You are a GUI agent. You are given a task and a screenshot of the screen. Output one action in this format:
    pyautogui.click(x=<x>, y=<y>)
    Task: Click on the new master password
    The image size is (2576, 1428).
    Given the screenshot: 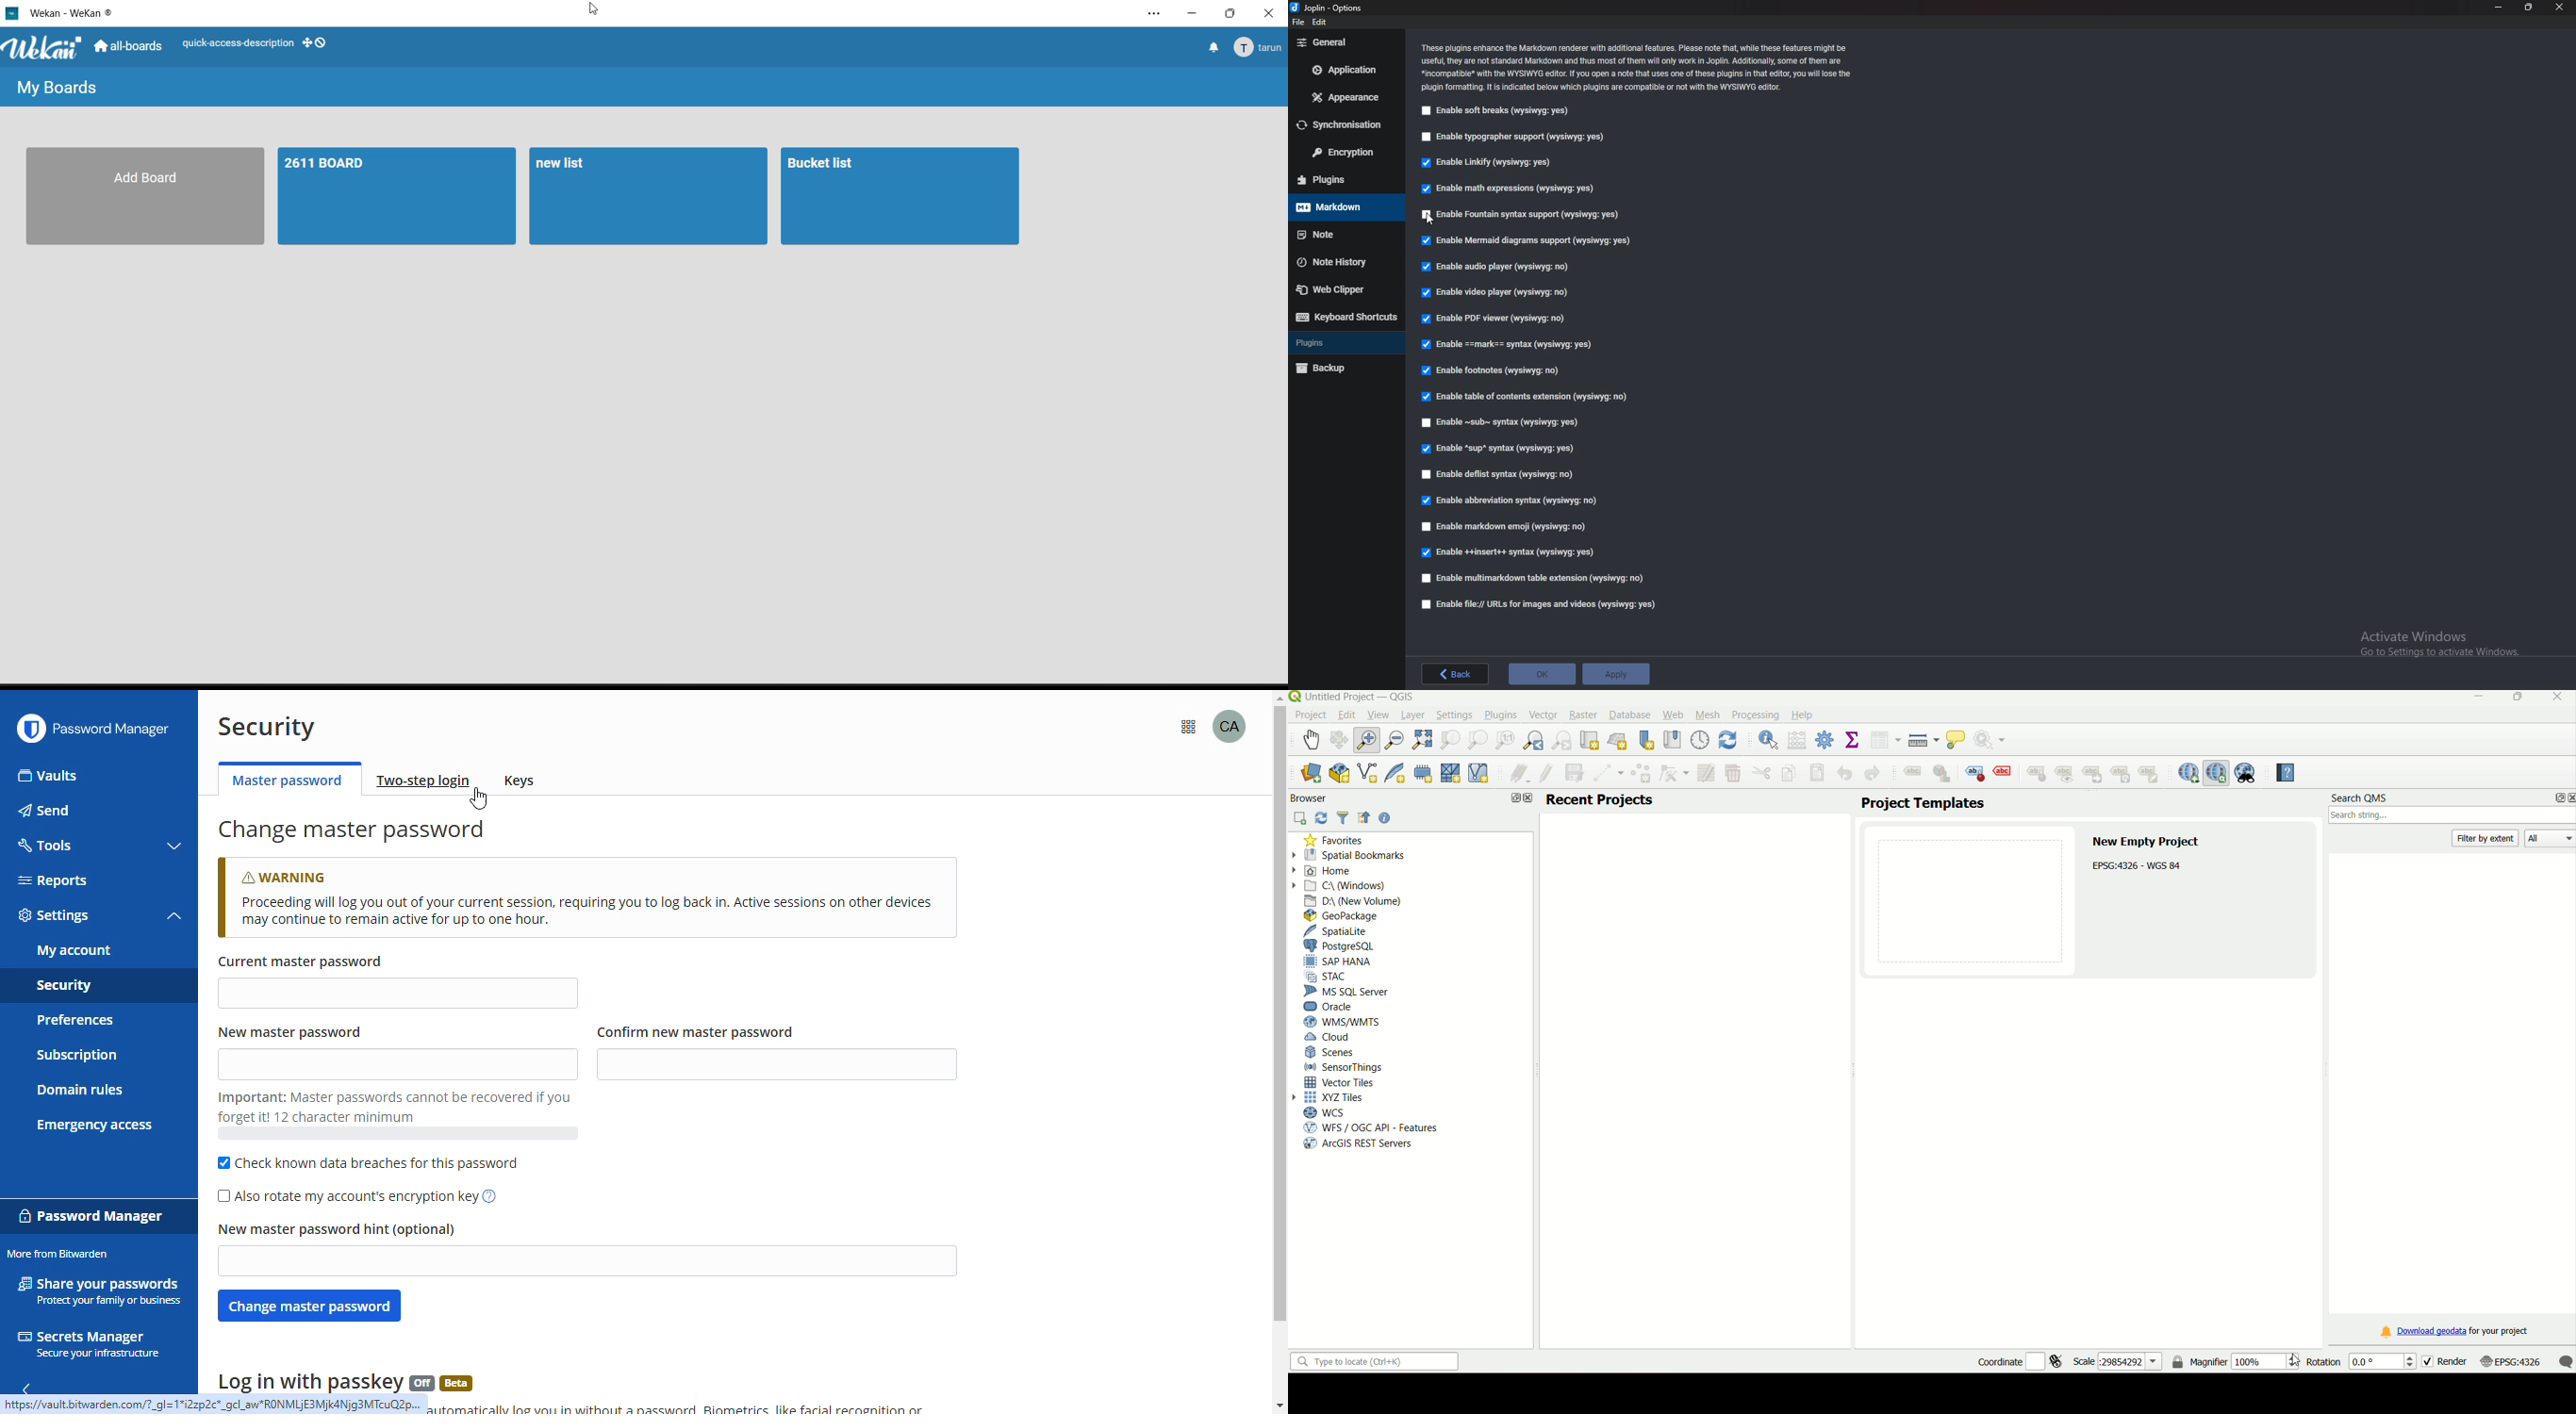 What is the action you would take?
    pyautogui.click(x=398, y=1054)
    